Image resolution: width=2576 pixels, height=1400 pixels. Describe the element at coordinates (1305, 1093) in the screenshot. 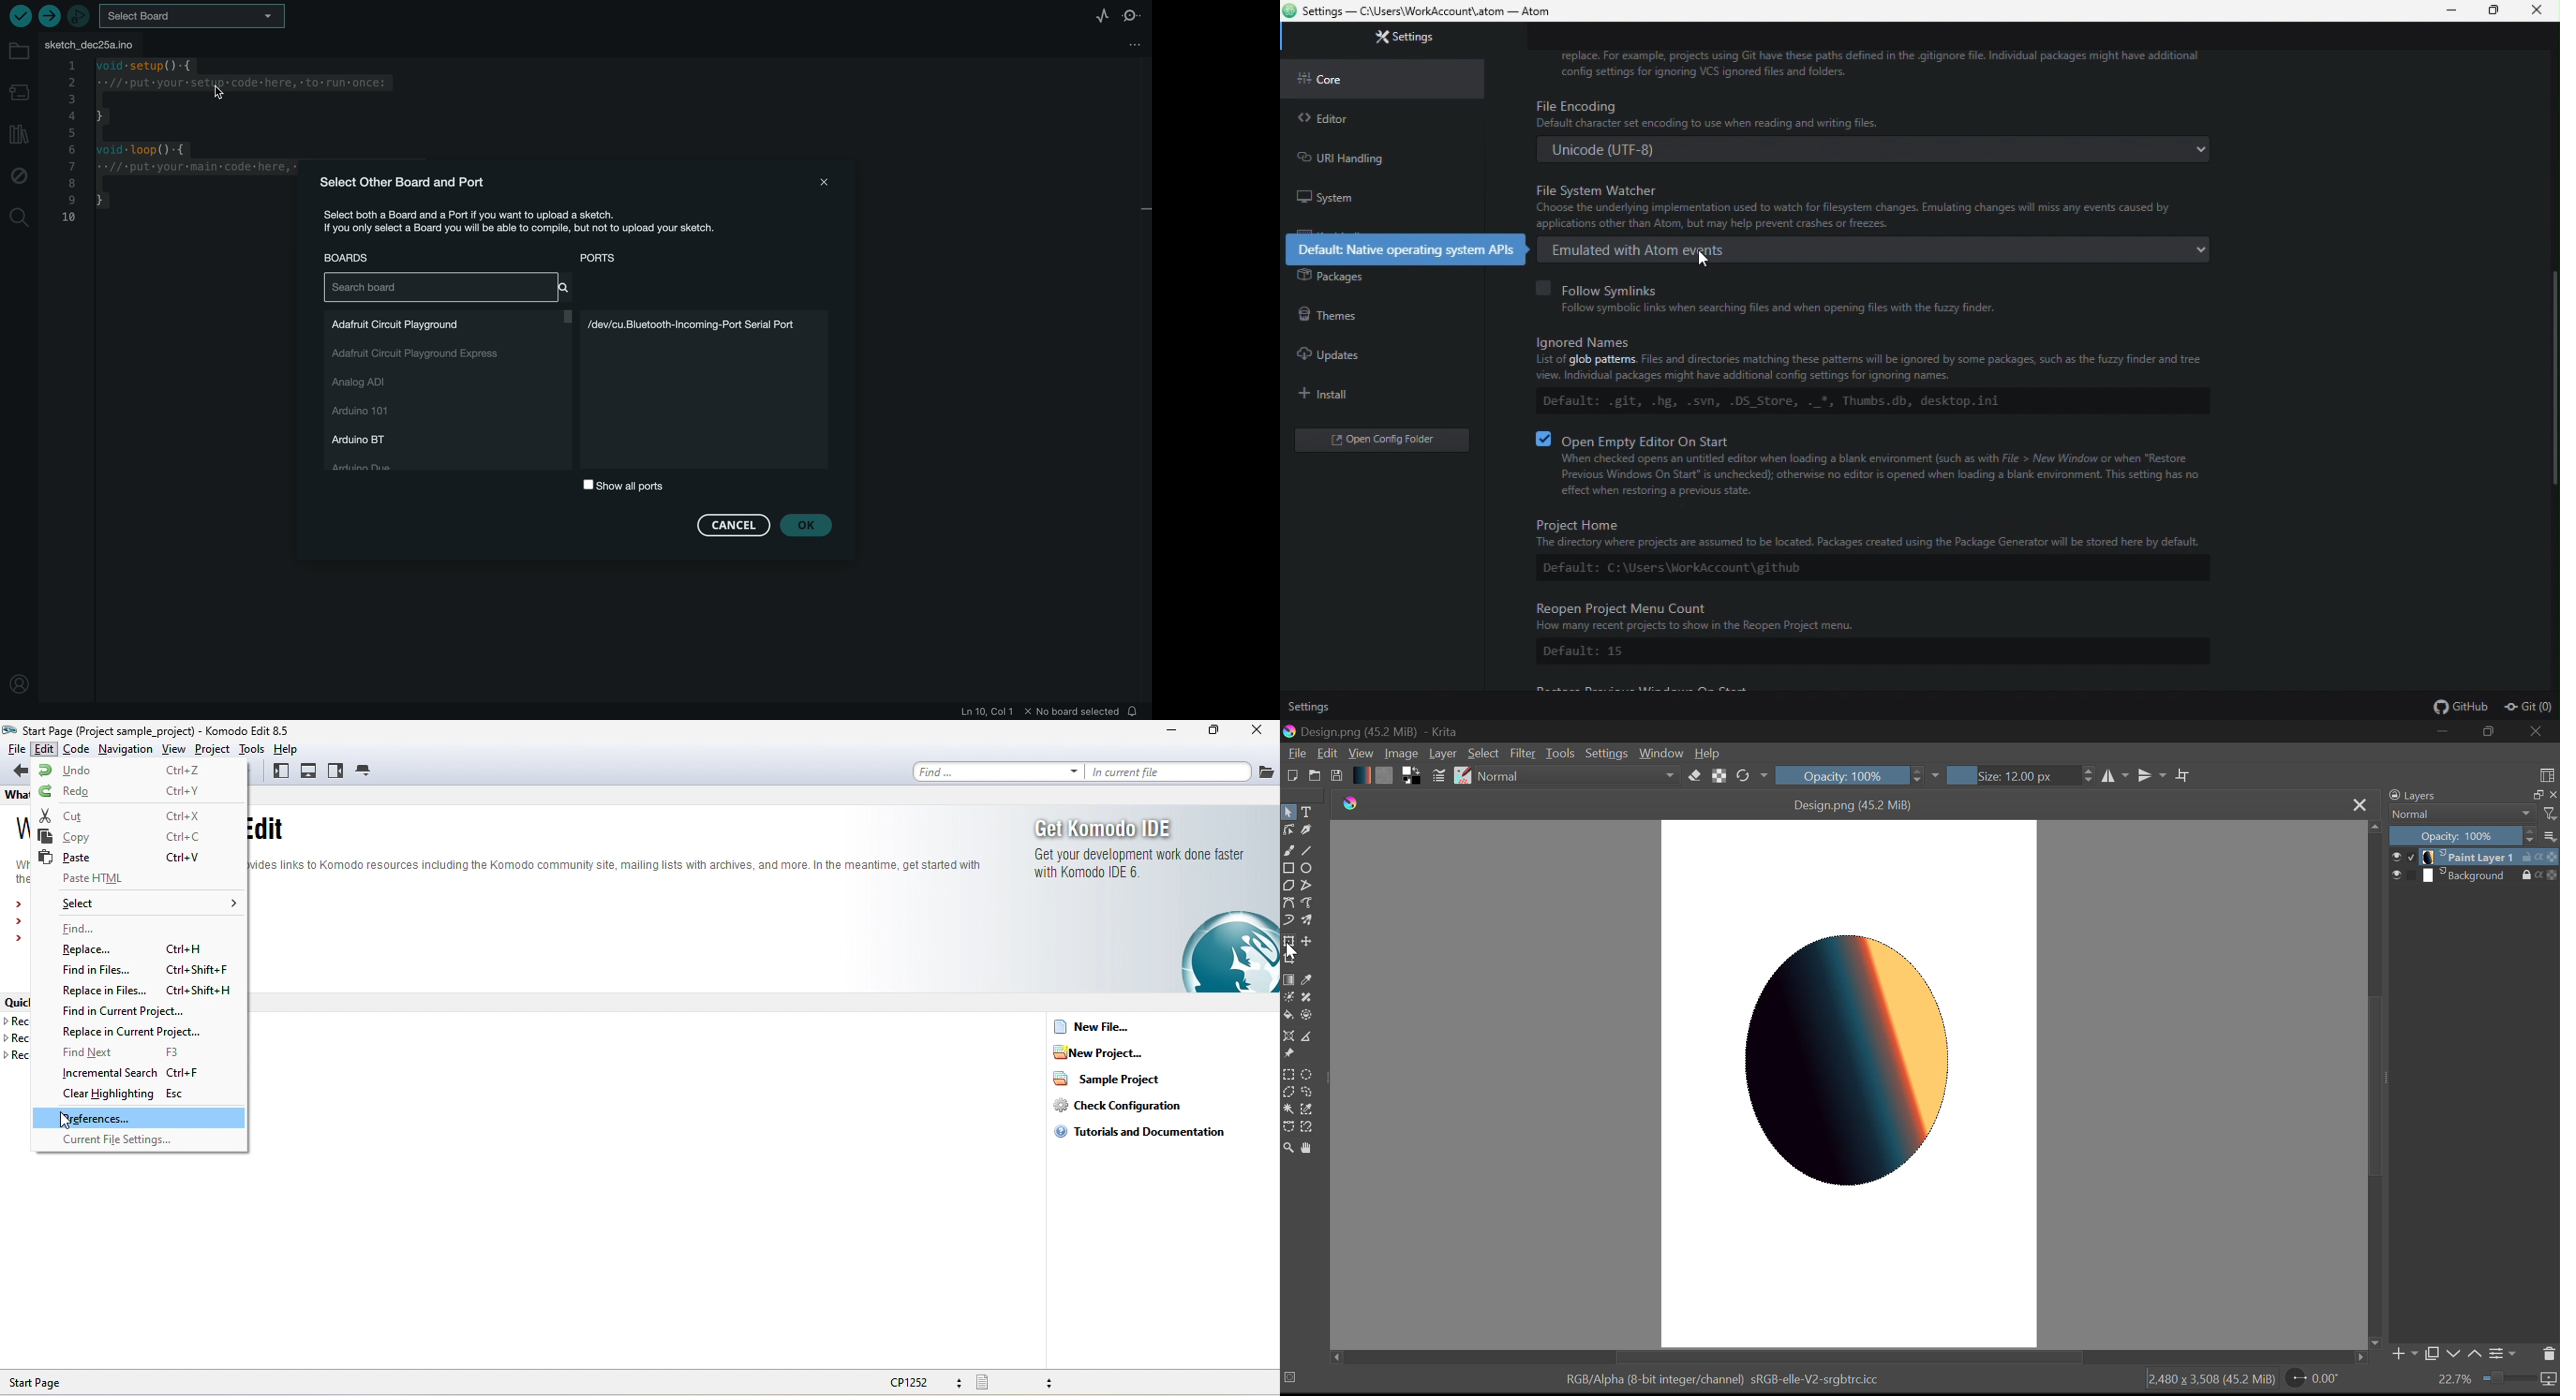

I see `Freehand Selection` at that location.